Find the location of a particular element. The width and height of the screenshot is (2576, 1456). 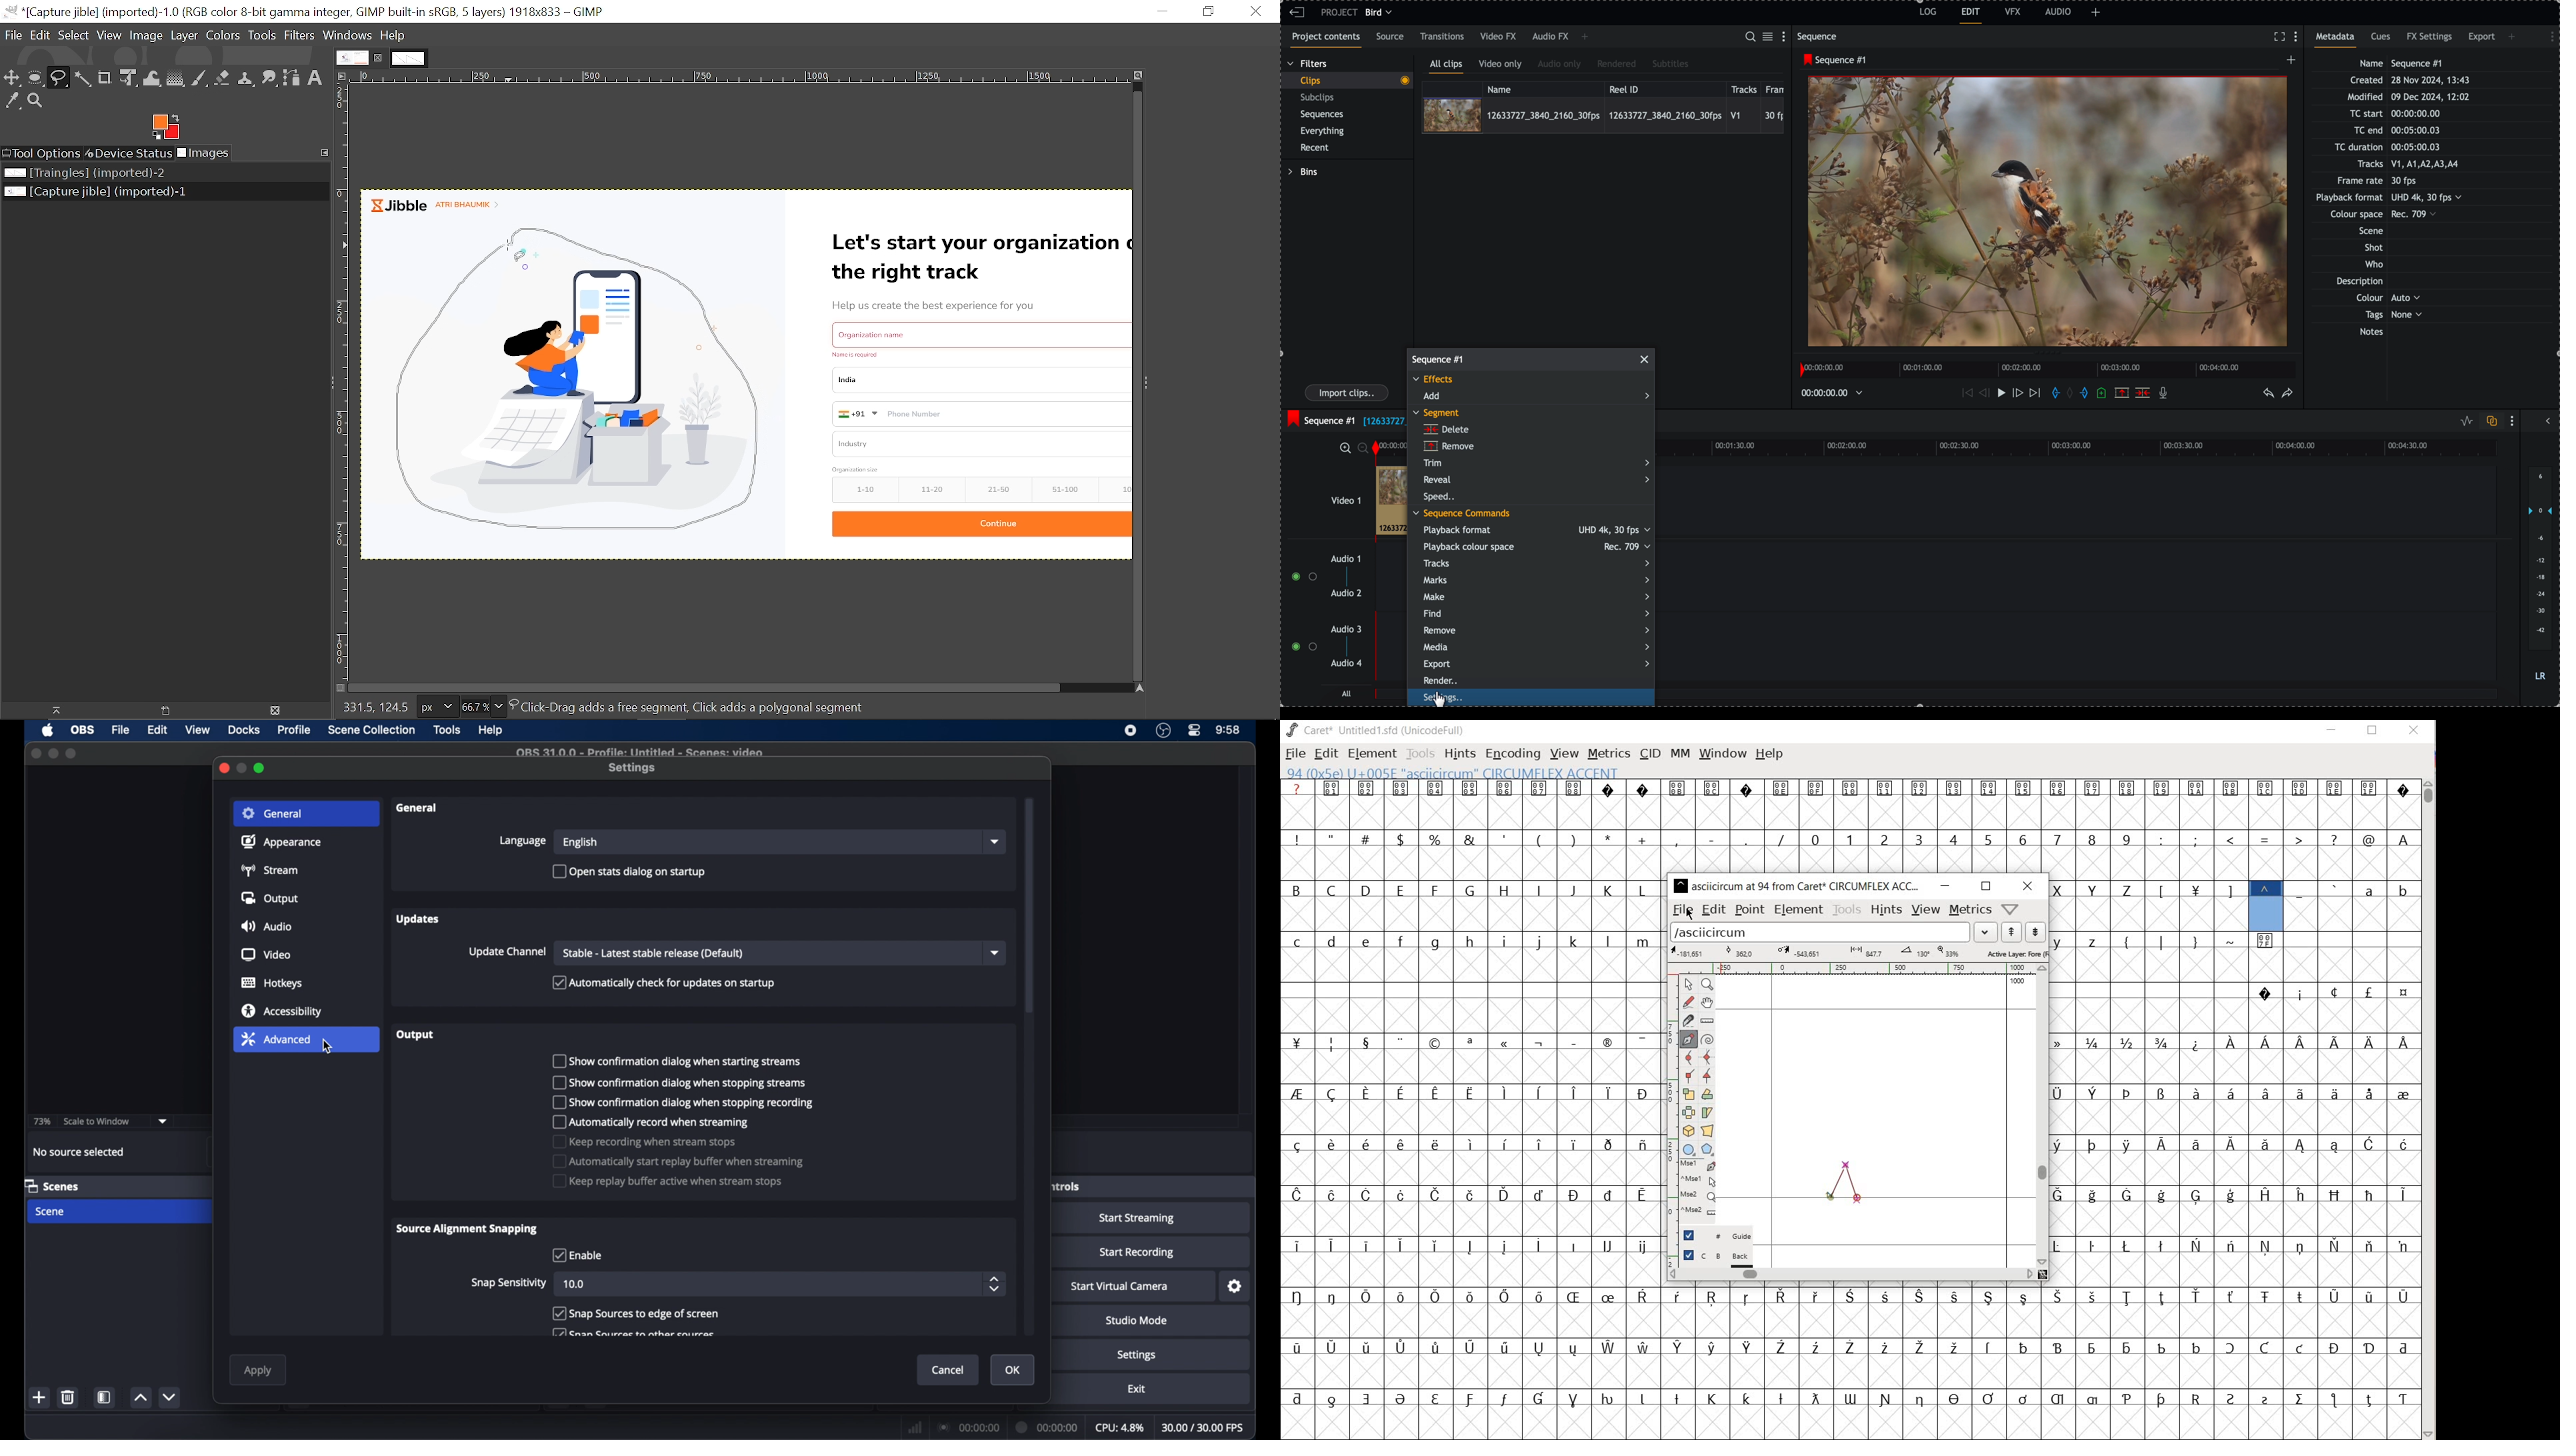

general is located at coordinates (419, 809).